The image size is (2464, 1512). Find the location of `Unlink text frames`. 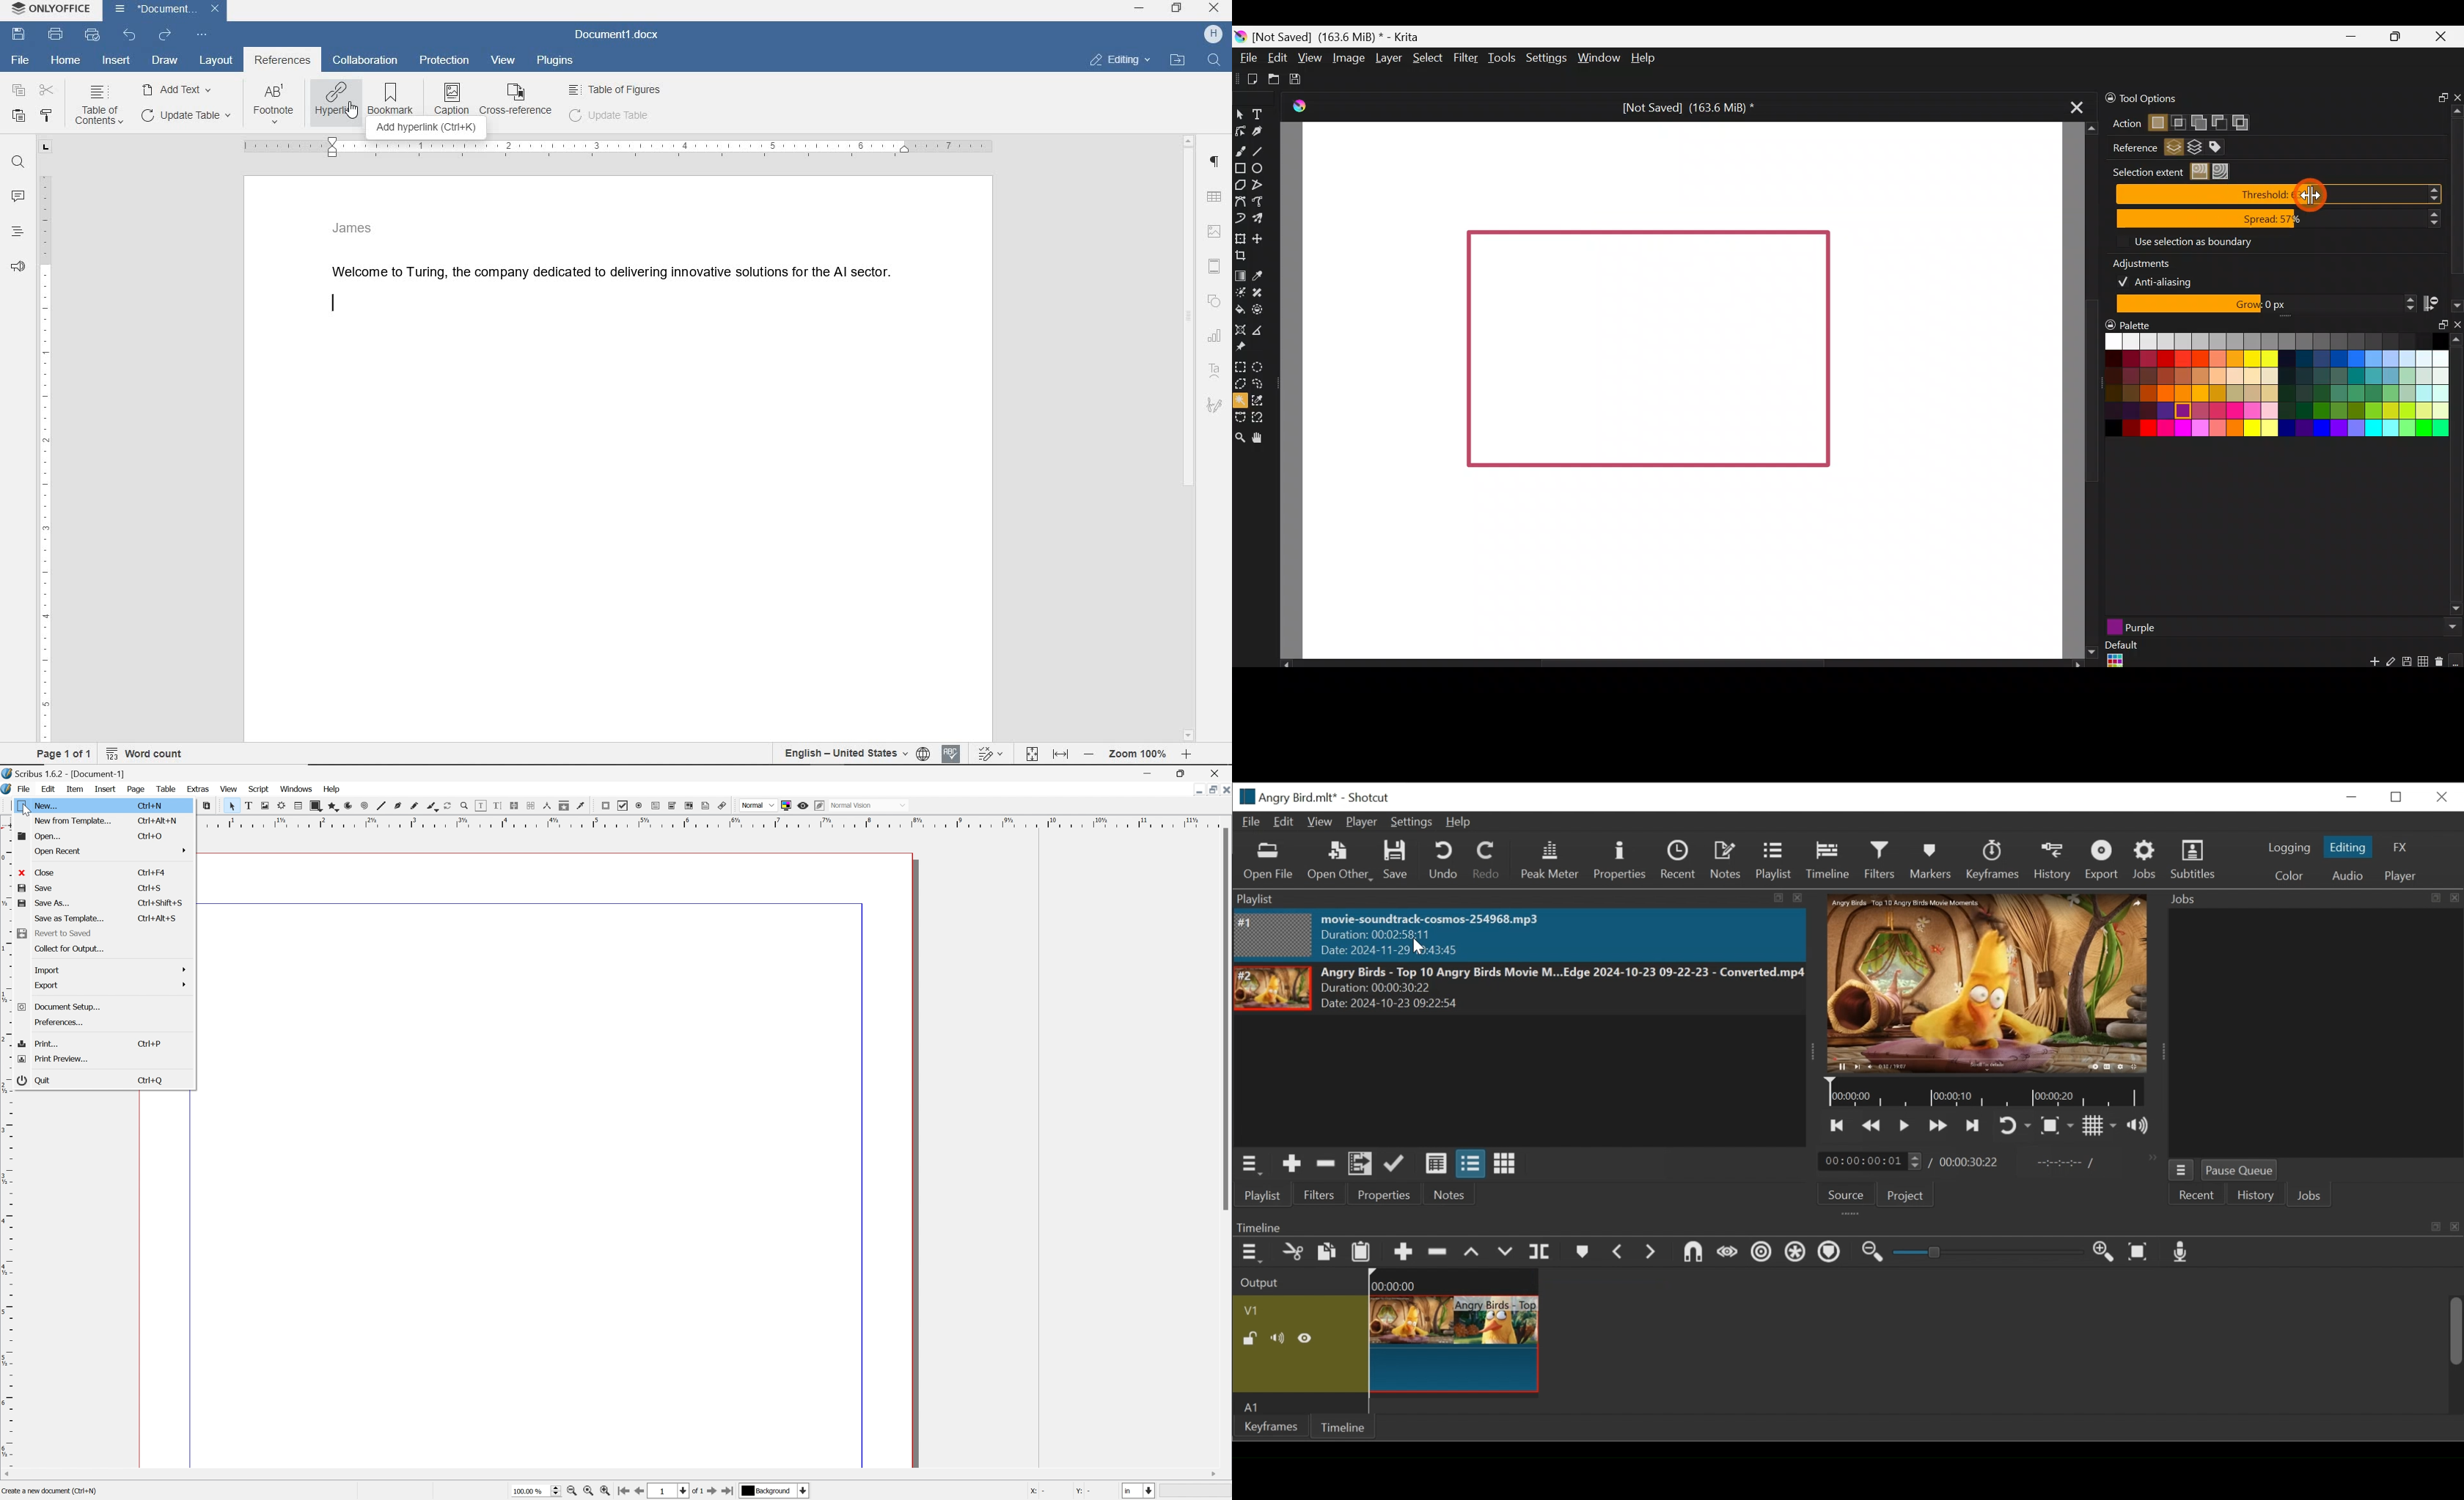

Unlink text frames is located at coordinates (532, 807).